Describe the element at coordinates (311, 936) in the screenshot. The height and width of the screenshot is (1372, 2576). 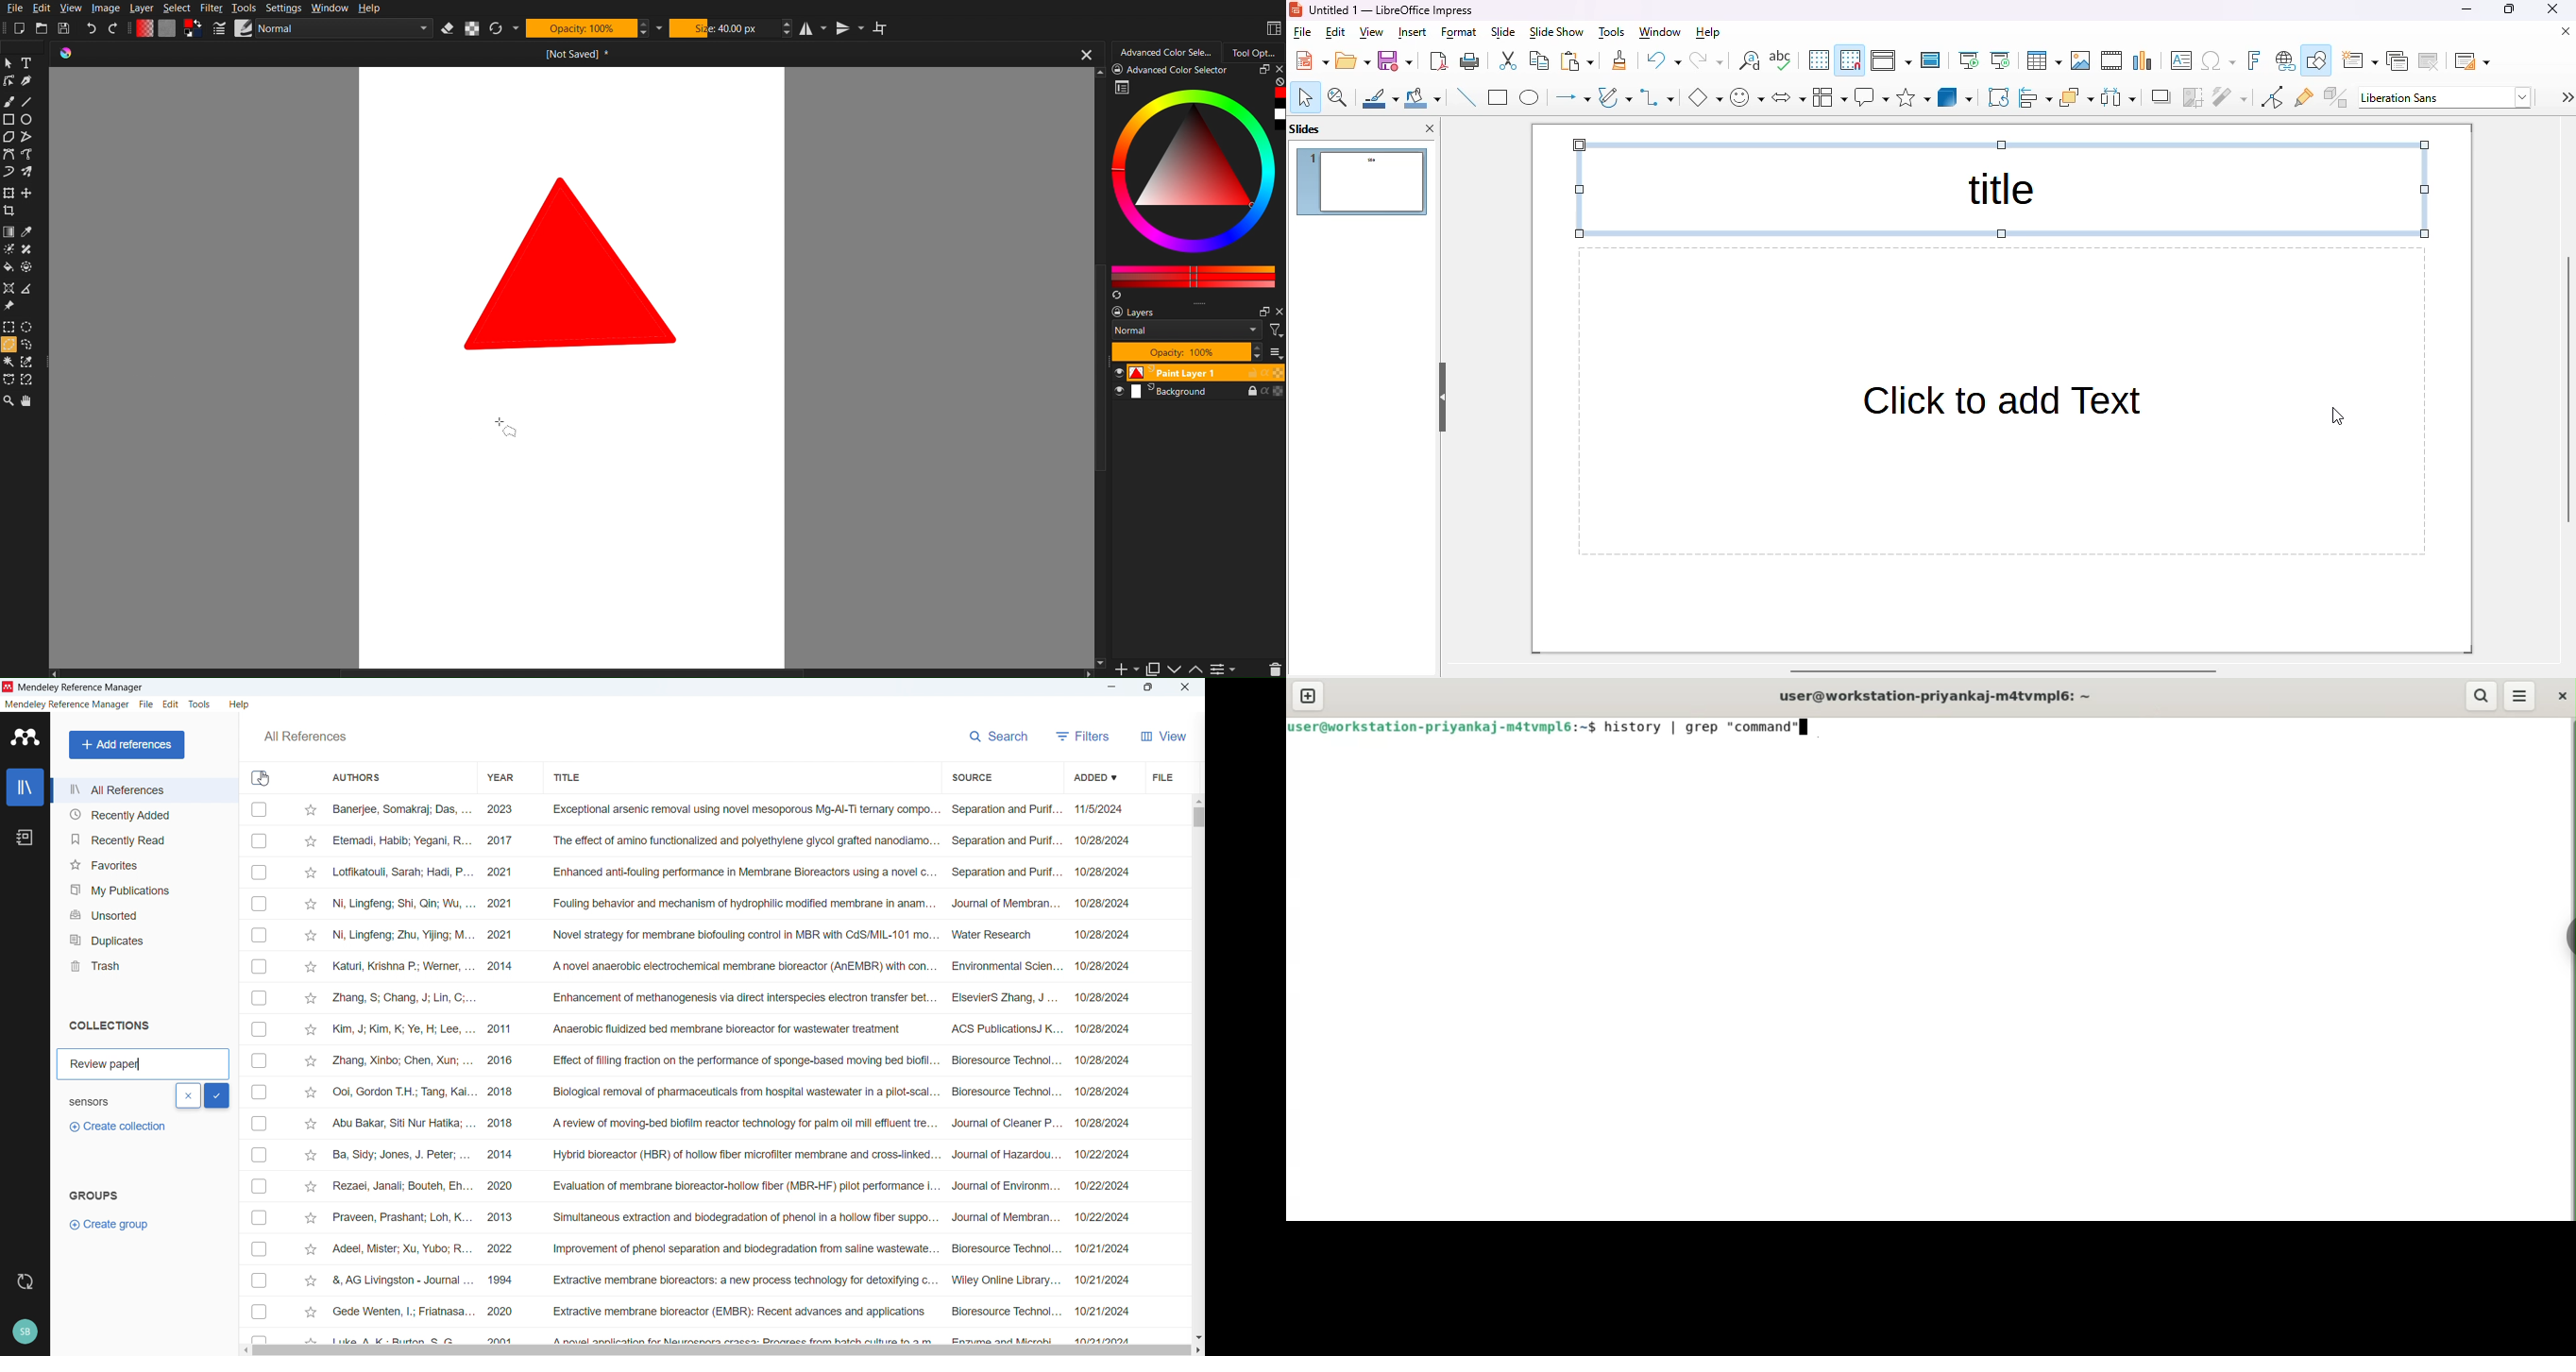
I see `Star mark respective publication` at that location.